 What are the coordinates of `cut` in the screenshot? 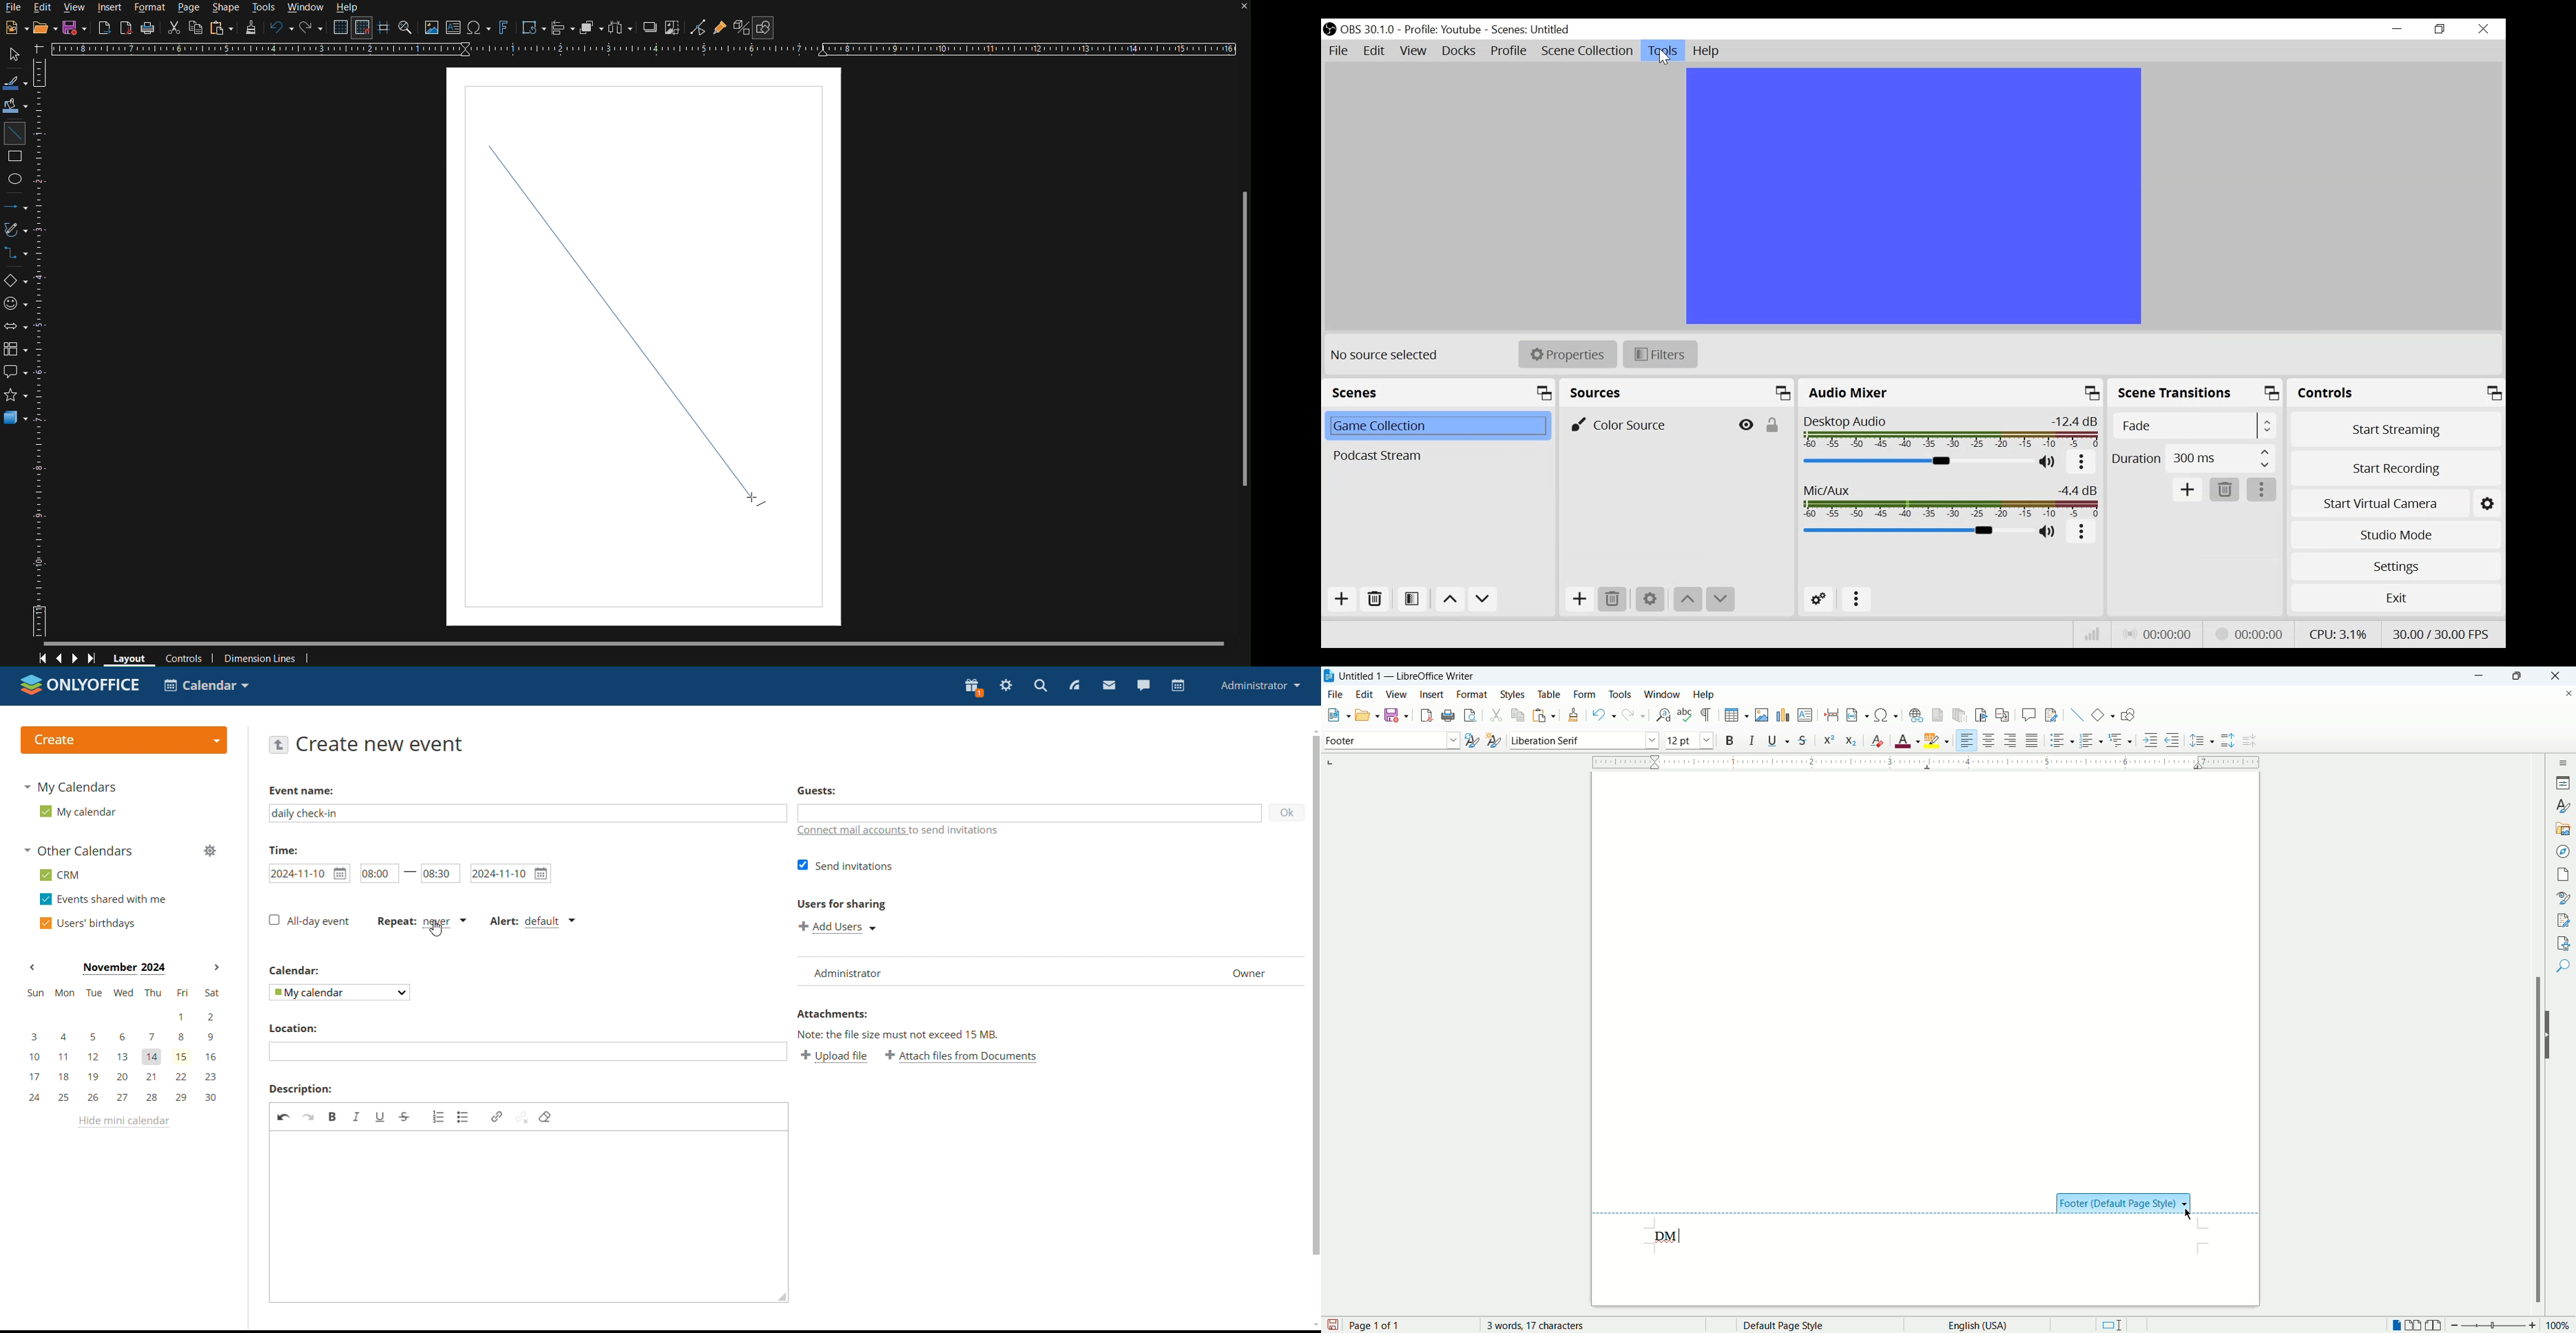 It's located at (1496, 716).